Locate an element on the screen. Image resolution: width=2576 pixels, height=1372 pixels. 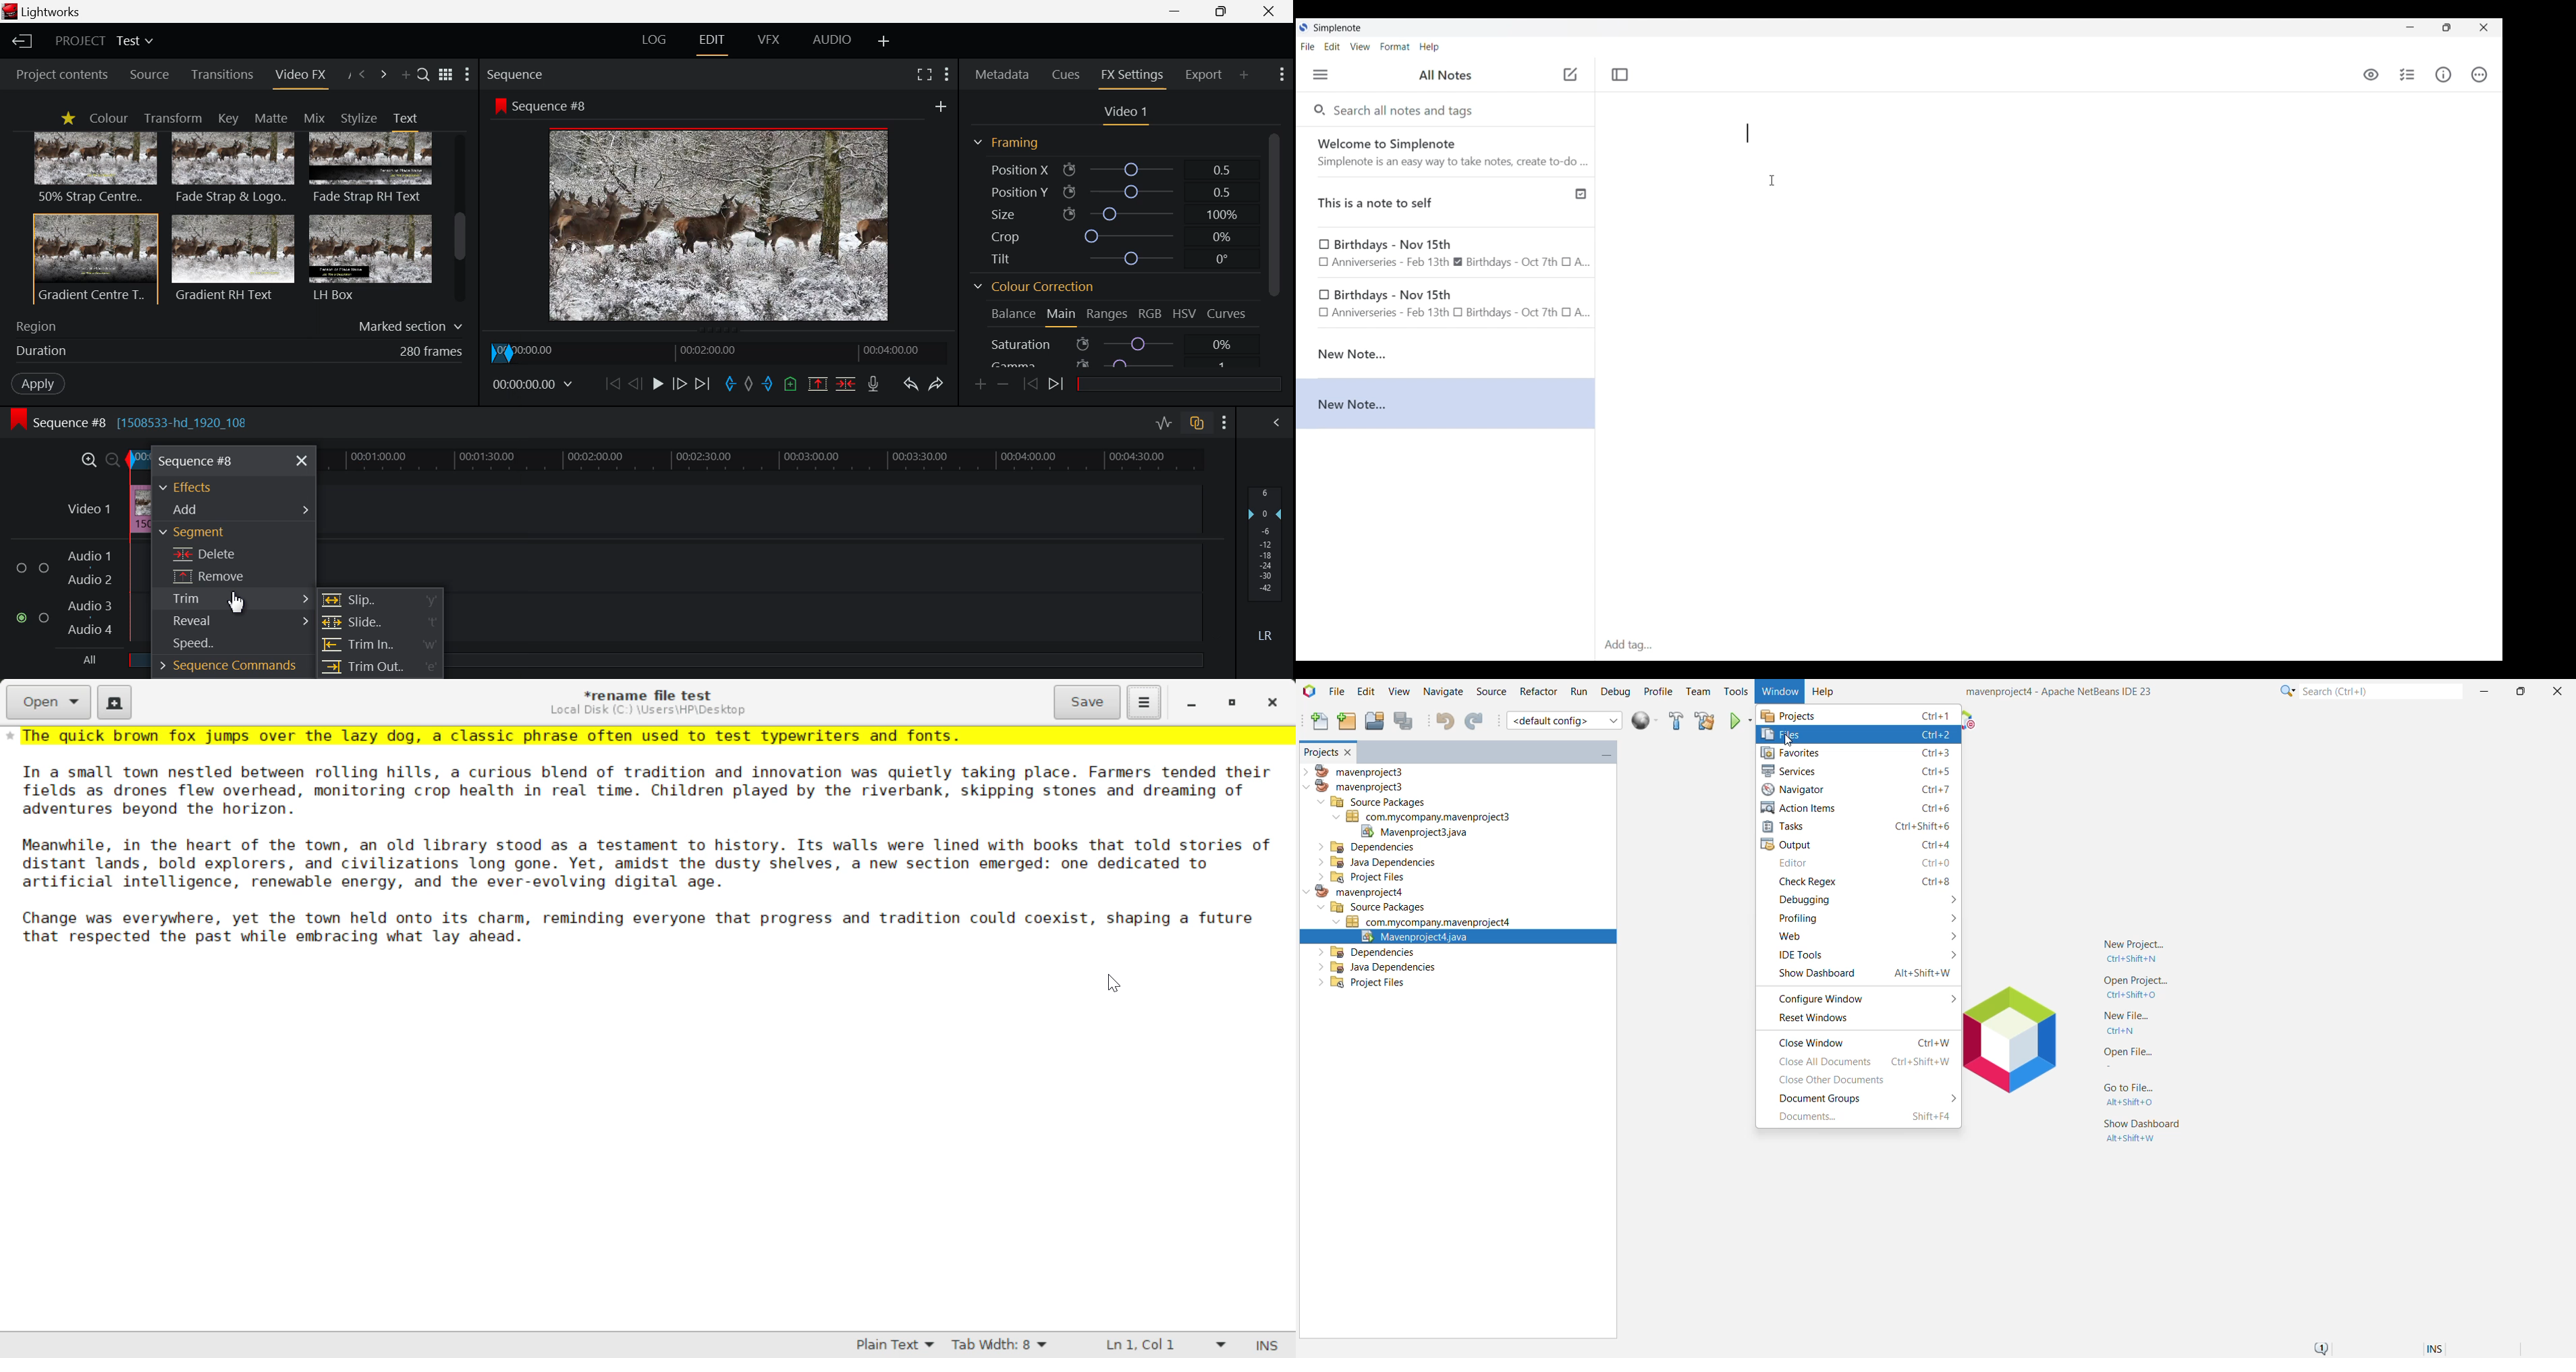
To start is located at coordinates (611, 385).